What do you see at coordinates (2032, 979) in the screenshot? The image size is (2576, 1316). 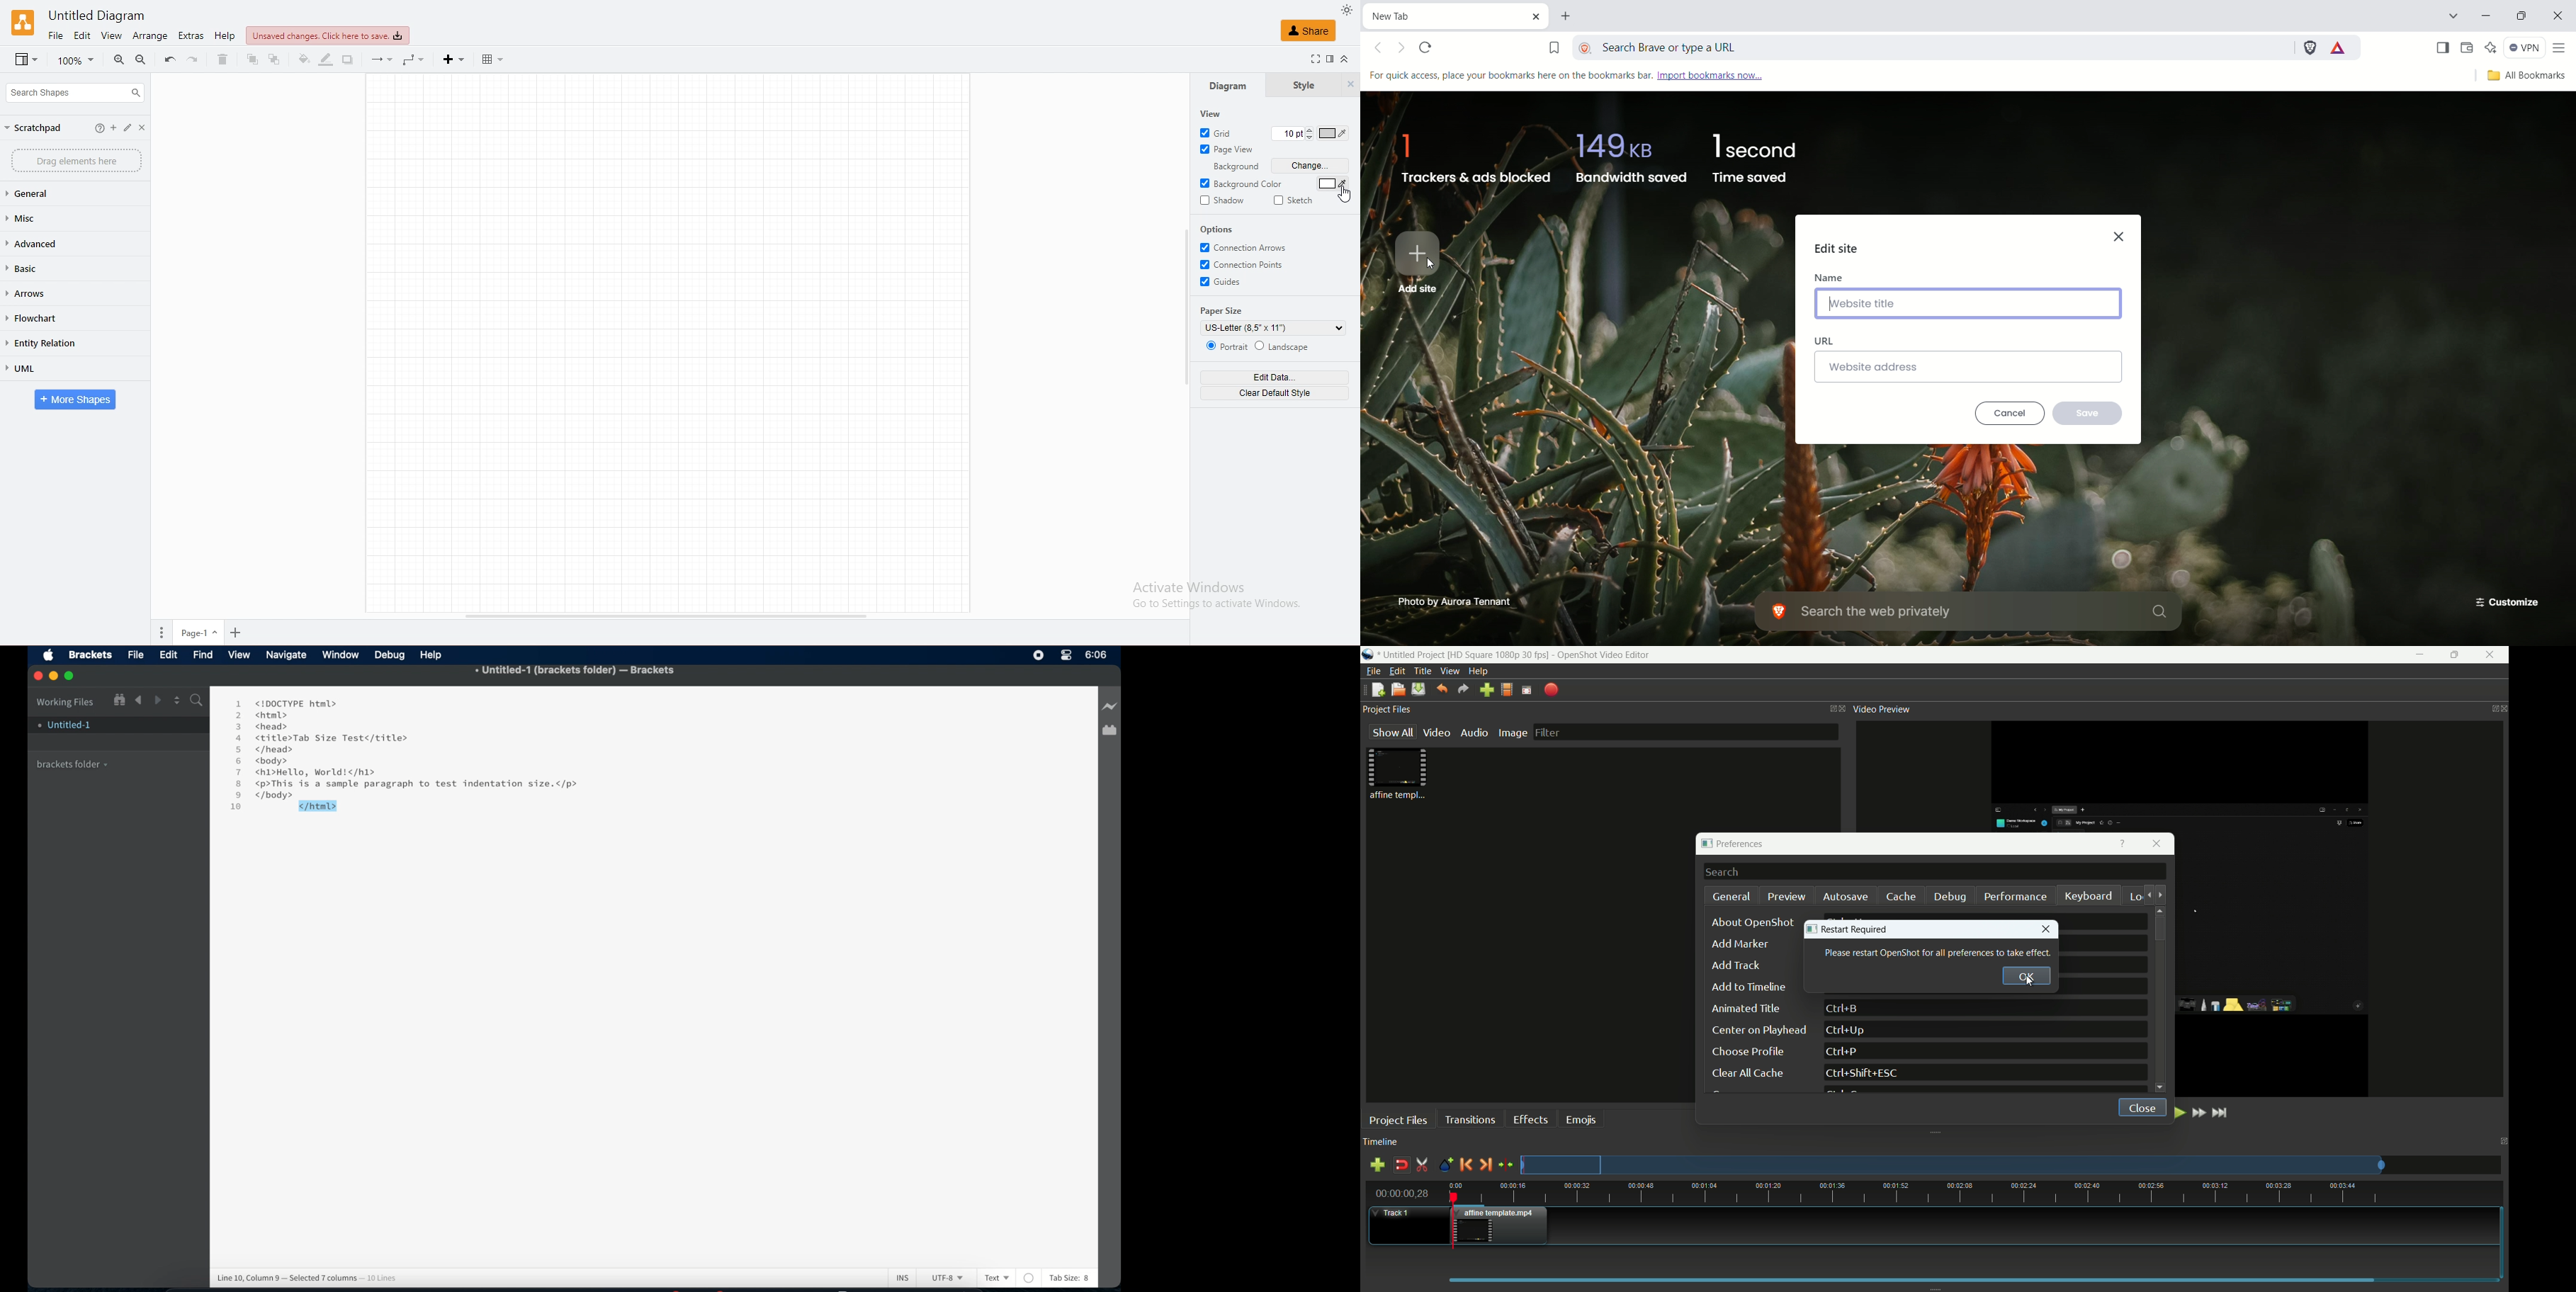 I see `cursor` at bounding box center [2032, 979].